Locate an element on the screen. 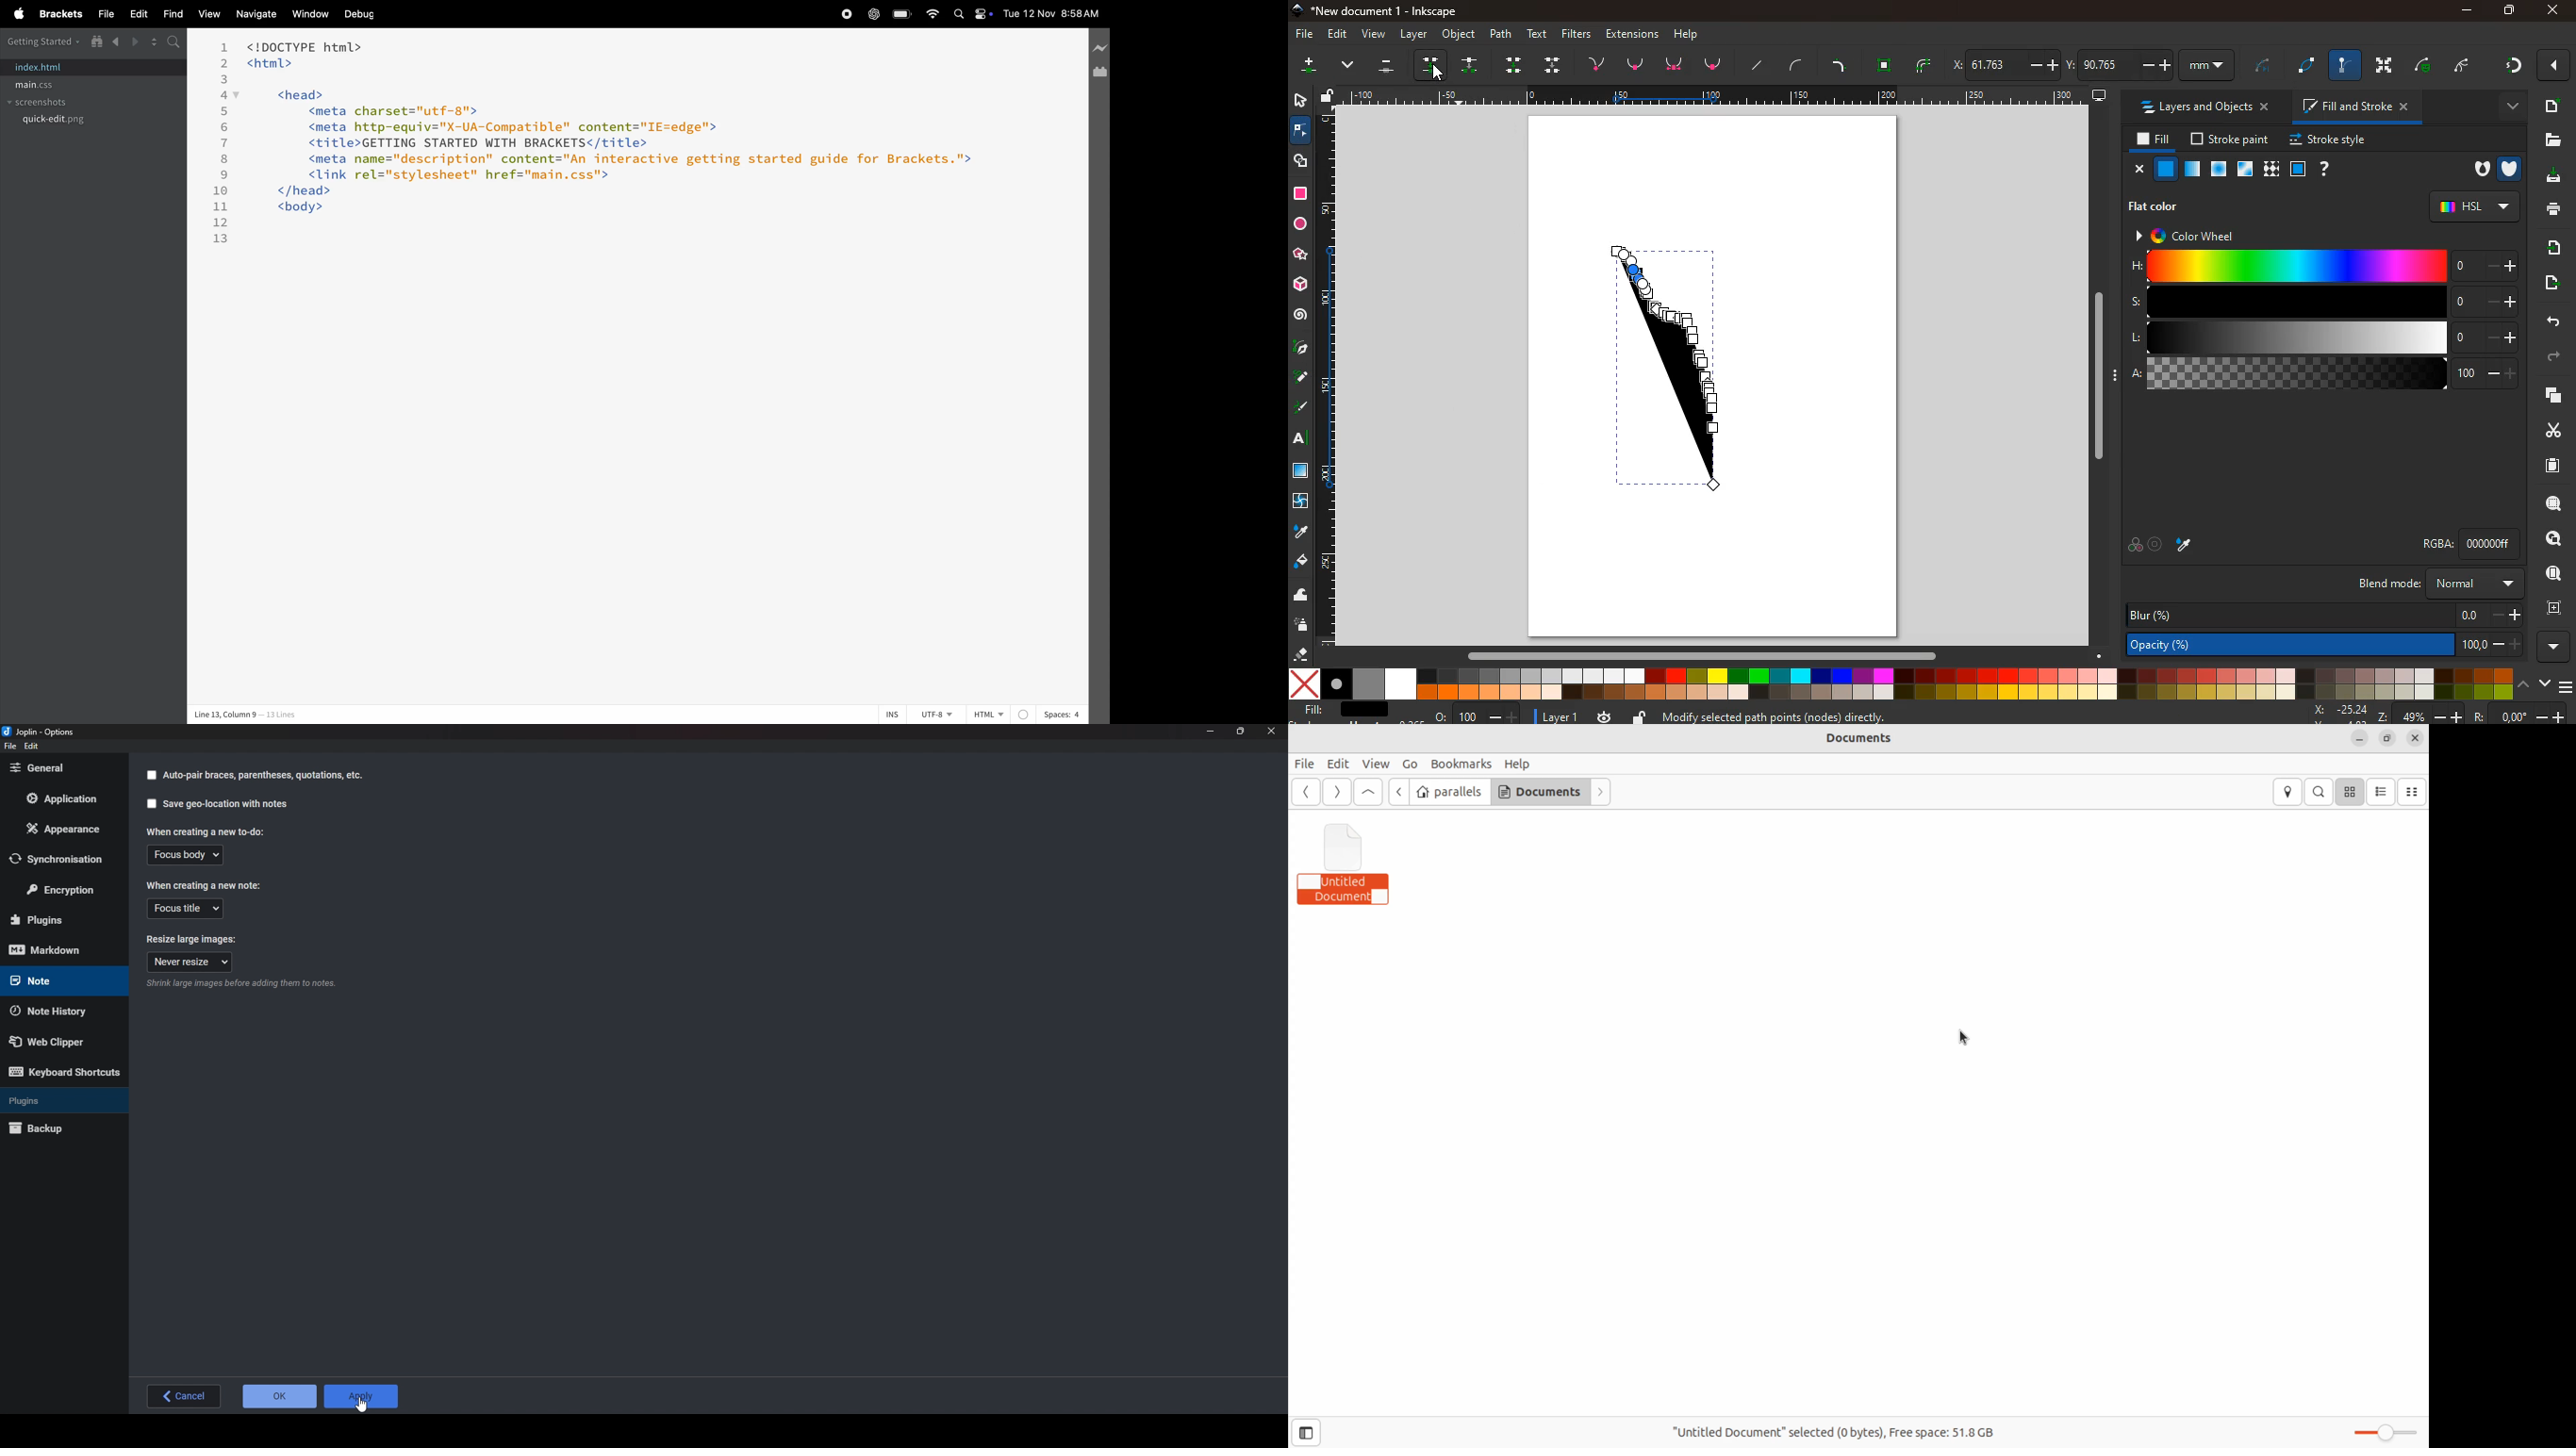 Image resolution: width=2576 pixels, height=1456 pixels. Cursor on Apply is located at coordinates (362, 1397).